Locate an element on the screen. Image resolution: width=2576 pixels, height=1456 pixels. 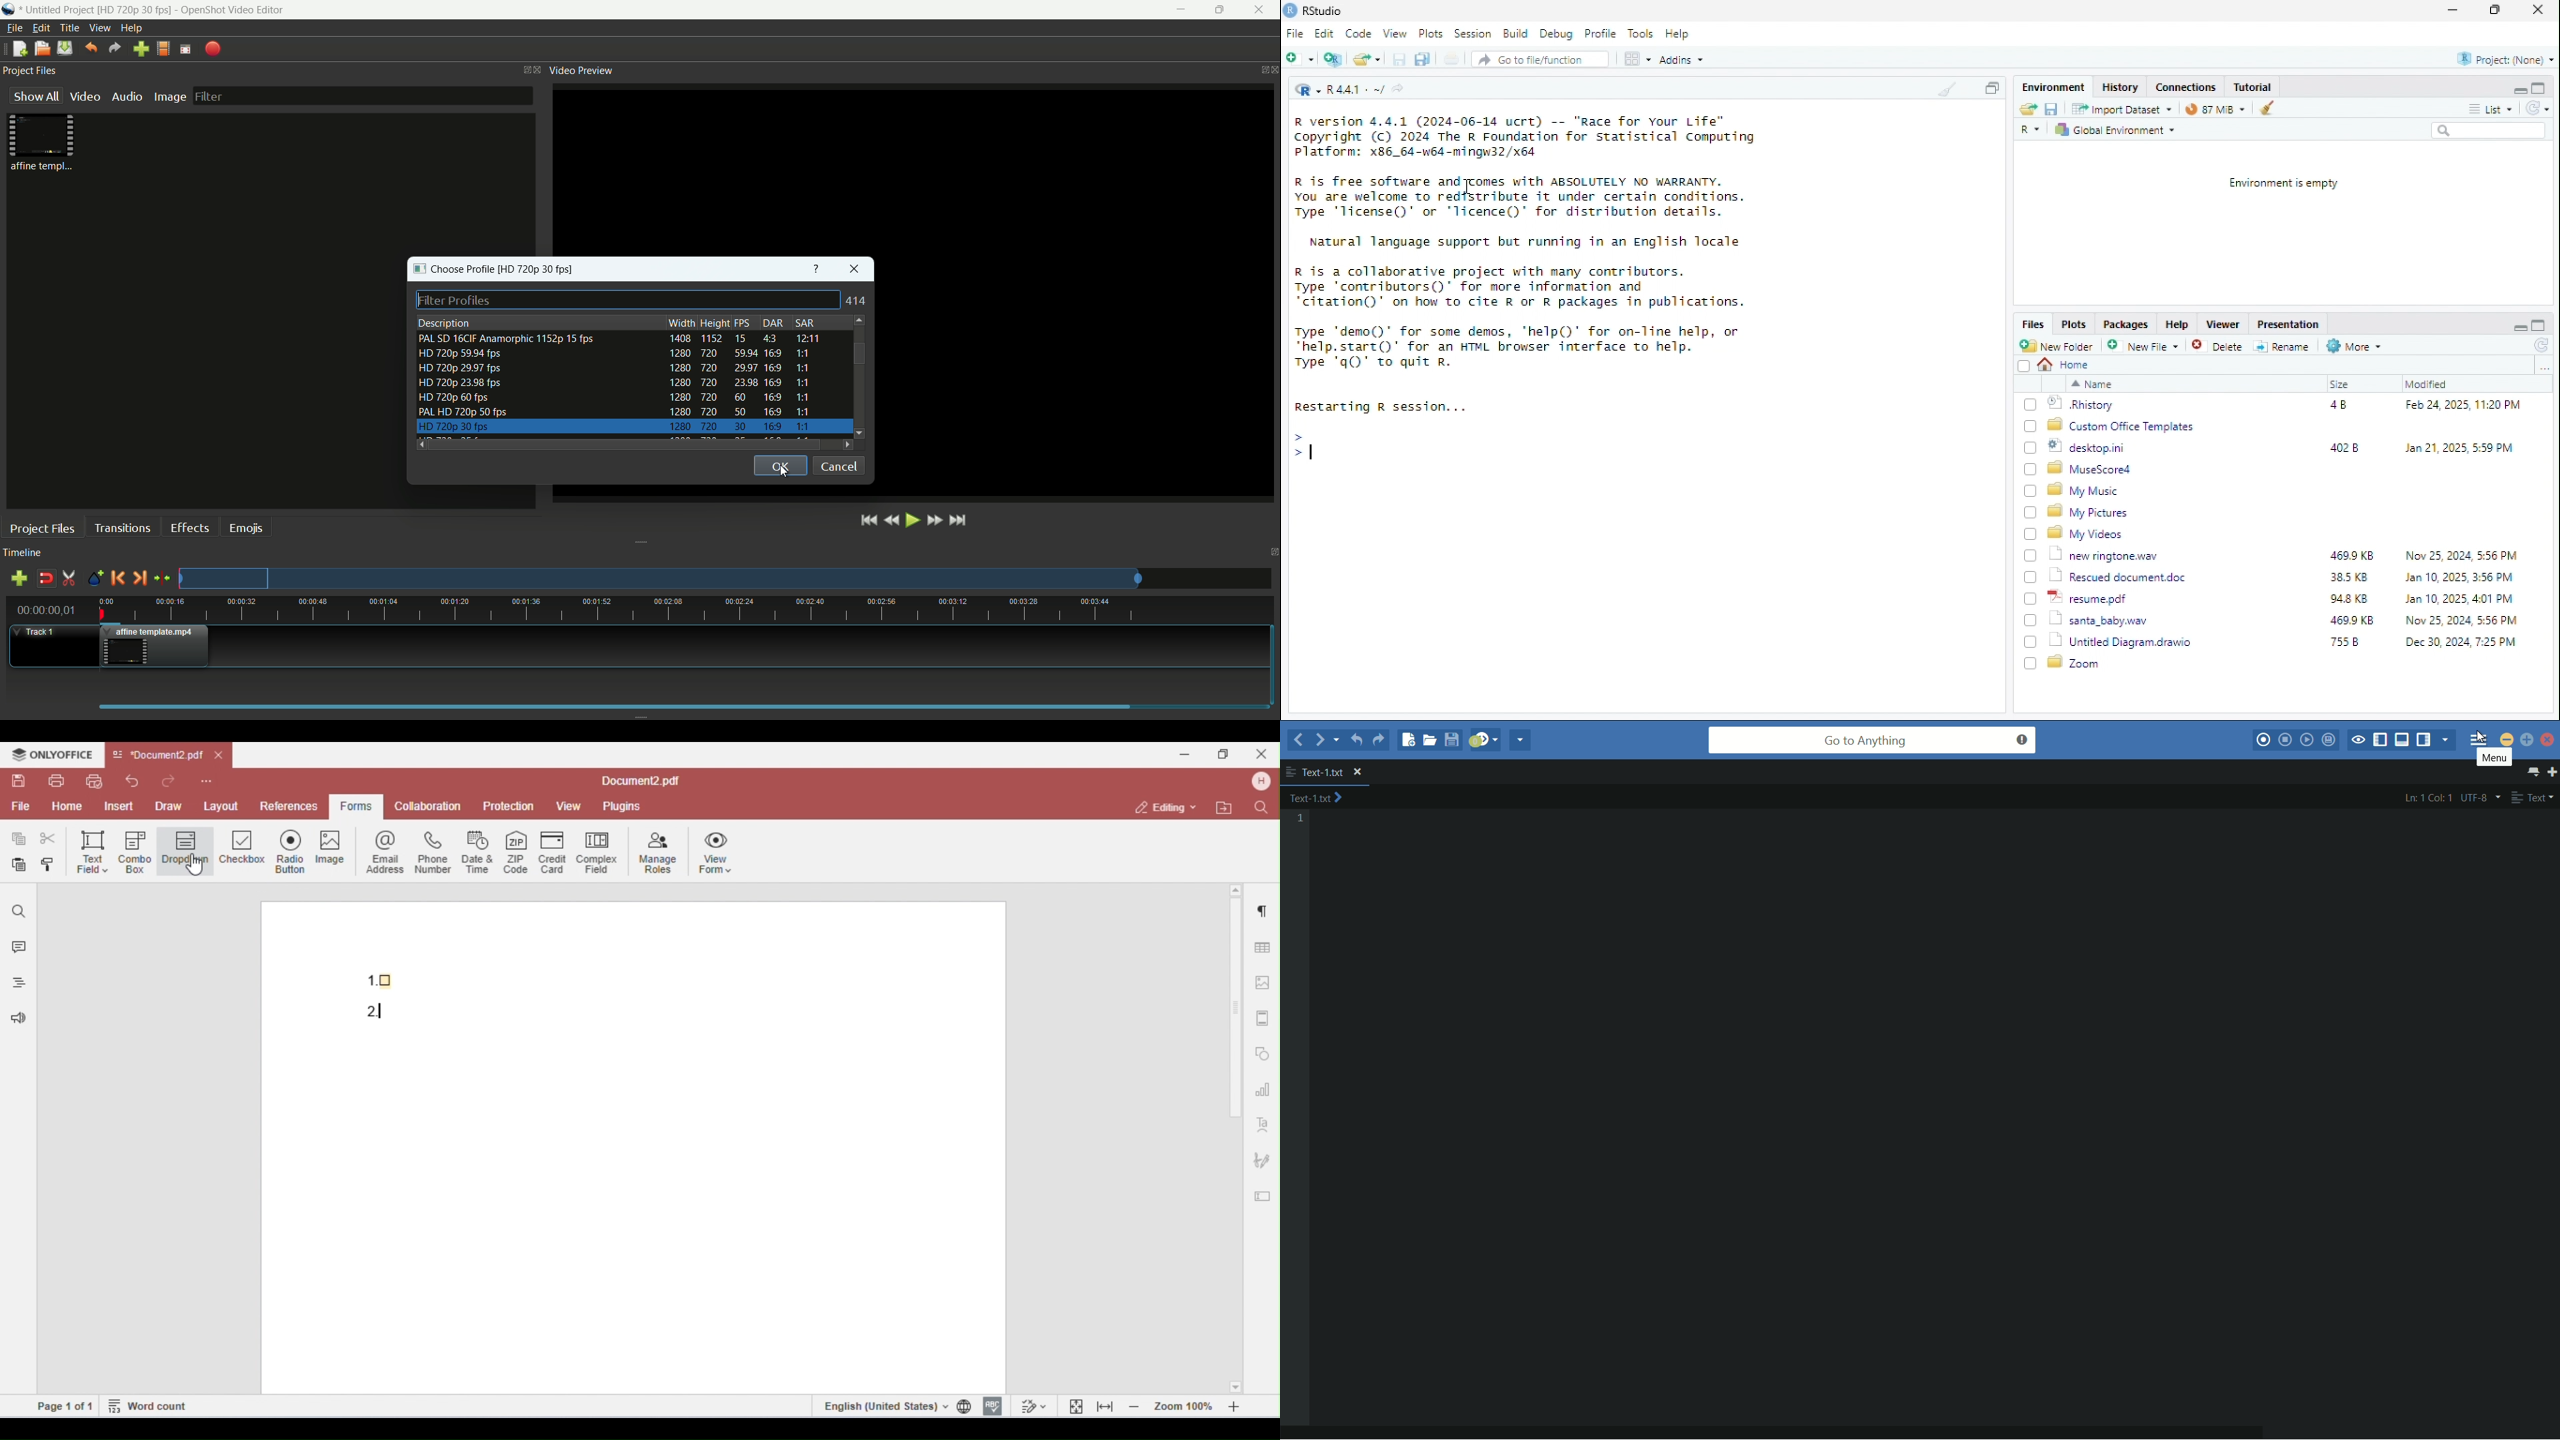
Rename is located at coordinates (2283, 347).